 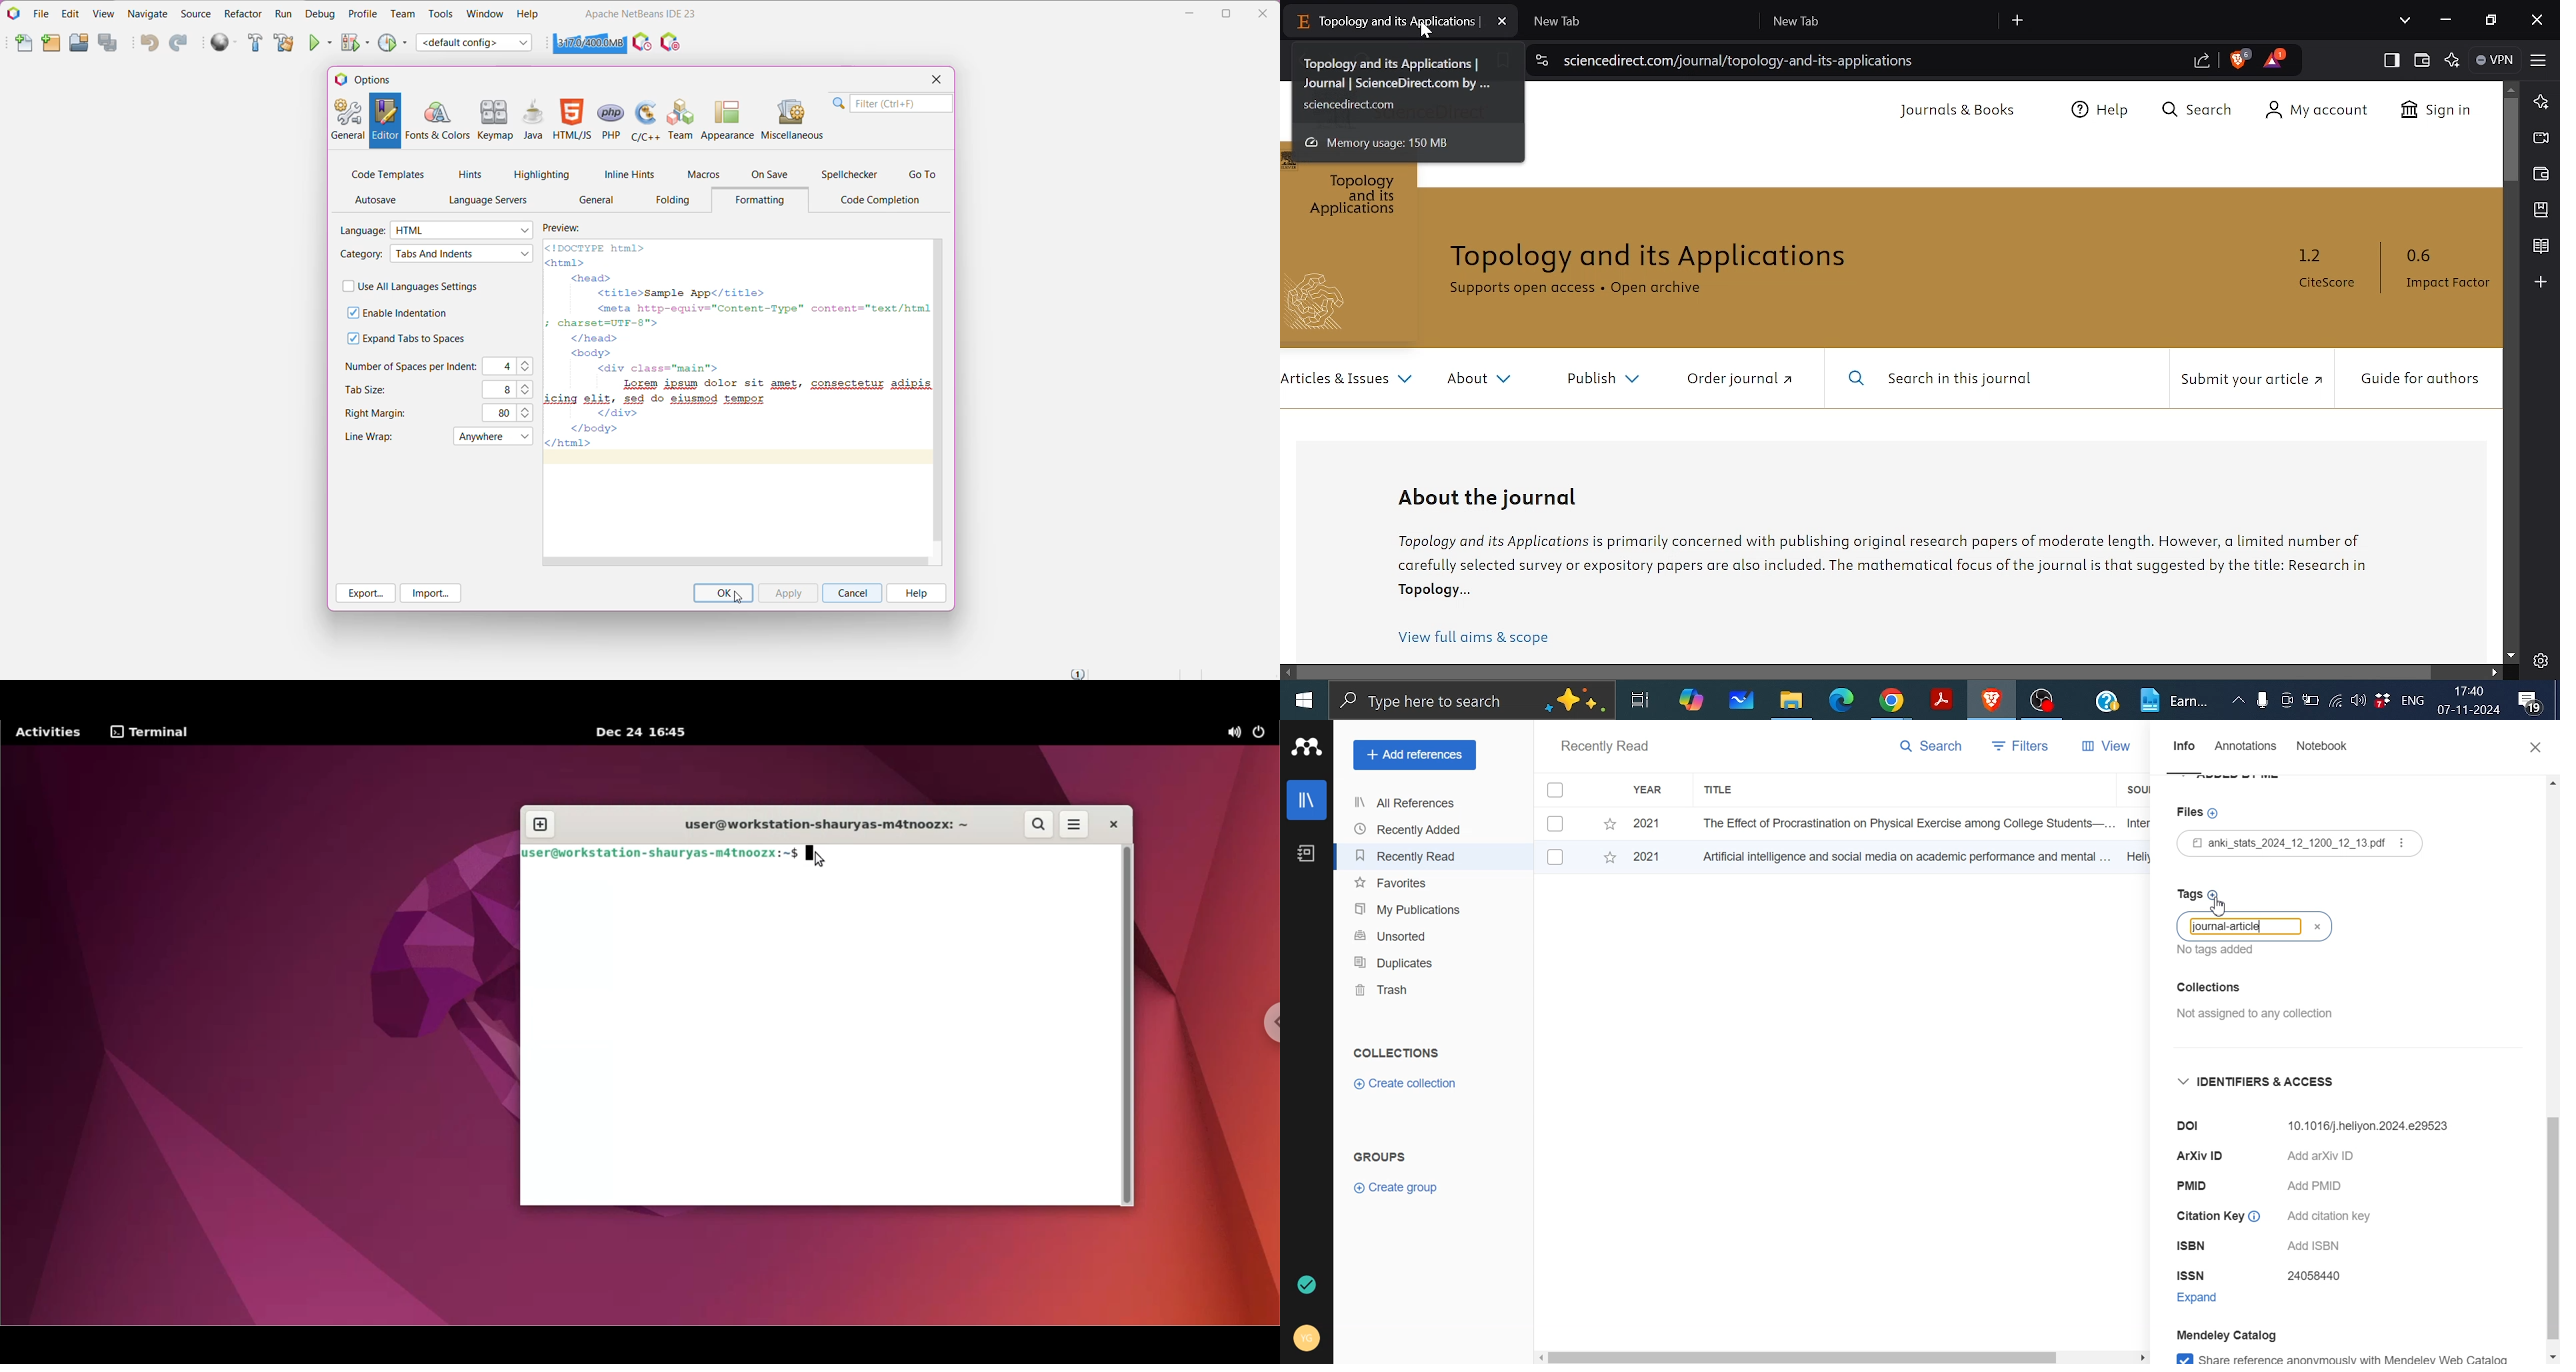 I want to click on View, so click(x=2095, y=746).